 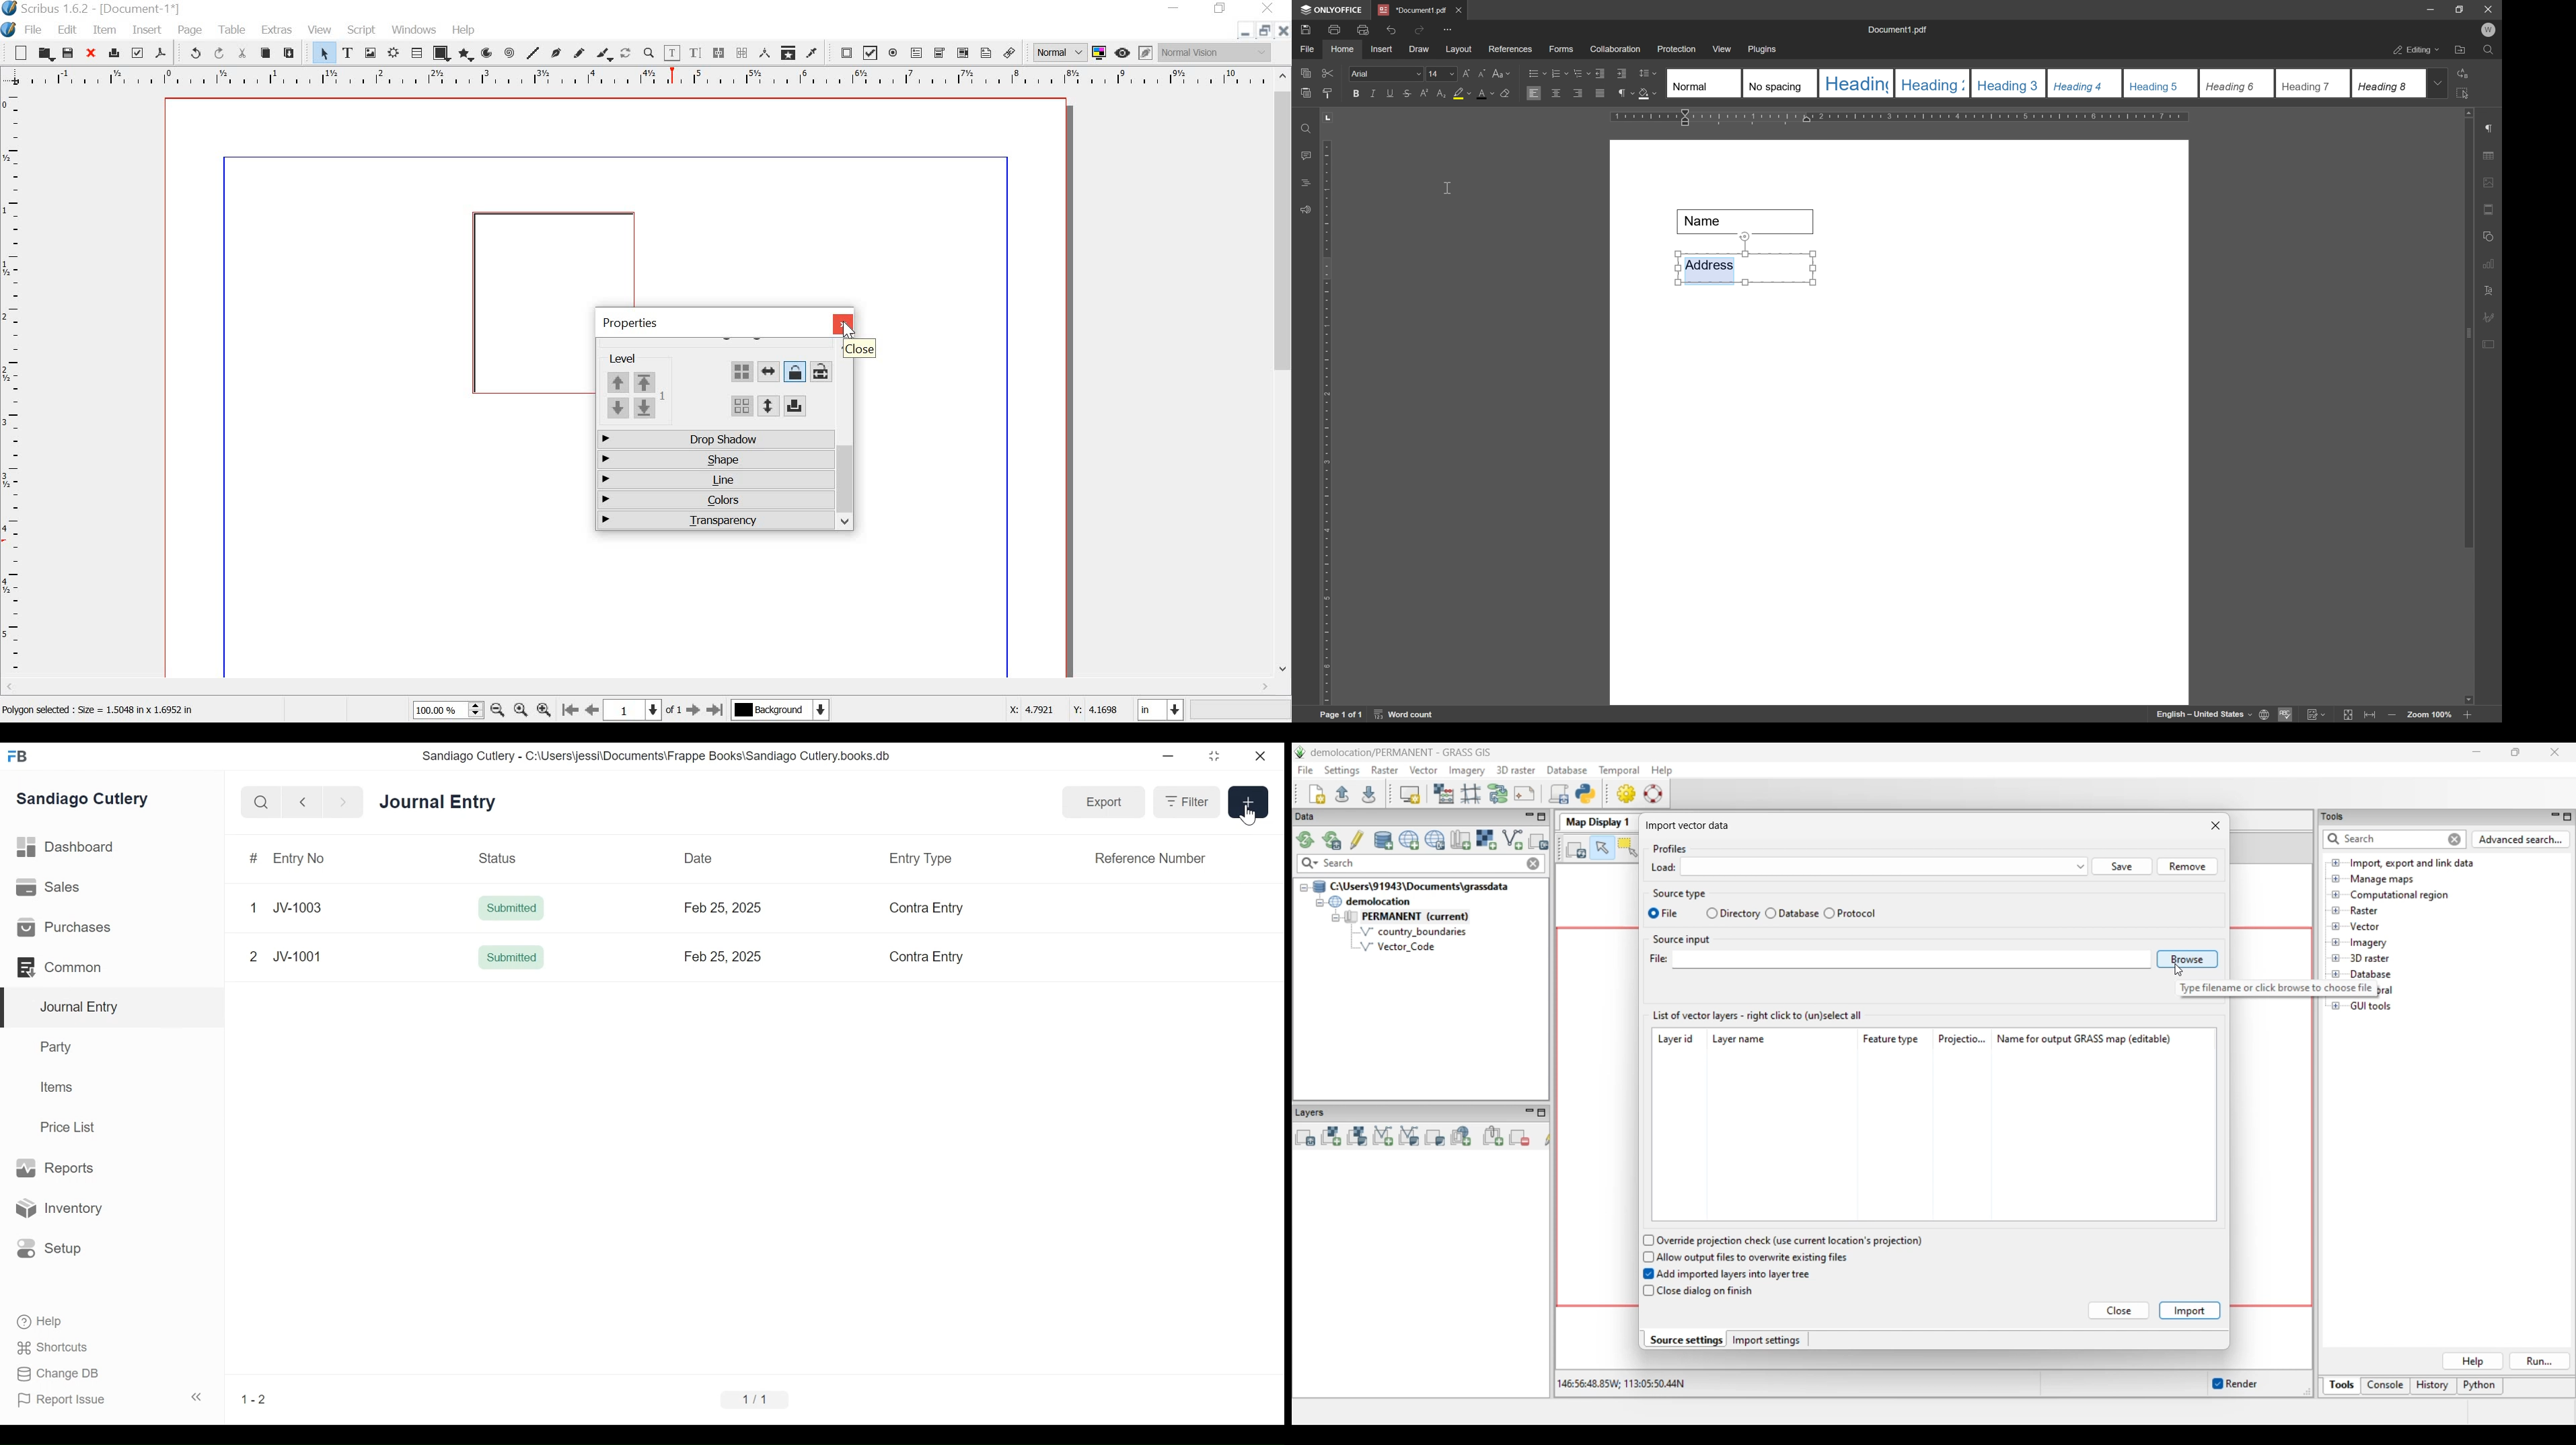 What do you see at coordinates (2488, 8) in the screenshot?
I see `close` at bounding box center [2488, 8].